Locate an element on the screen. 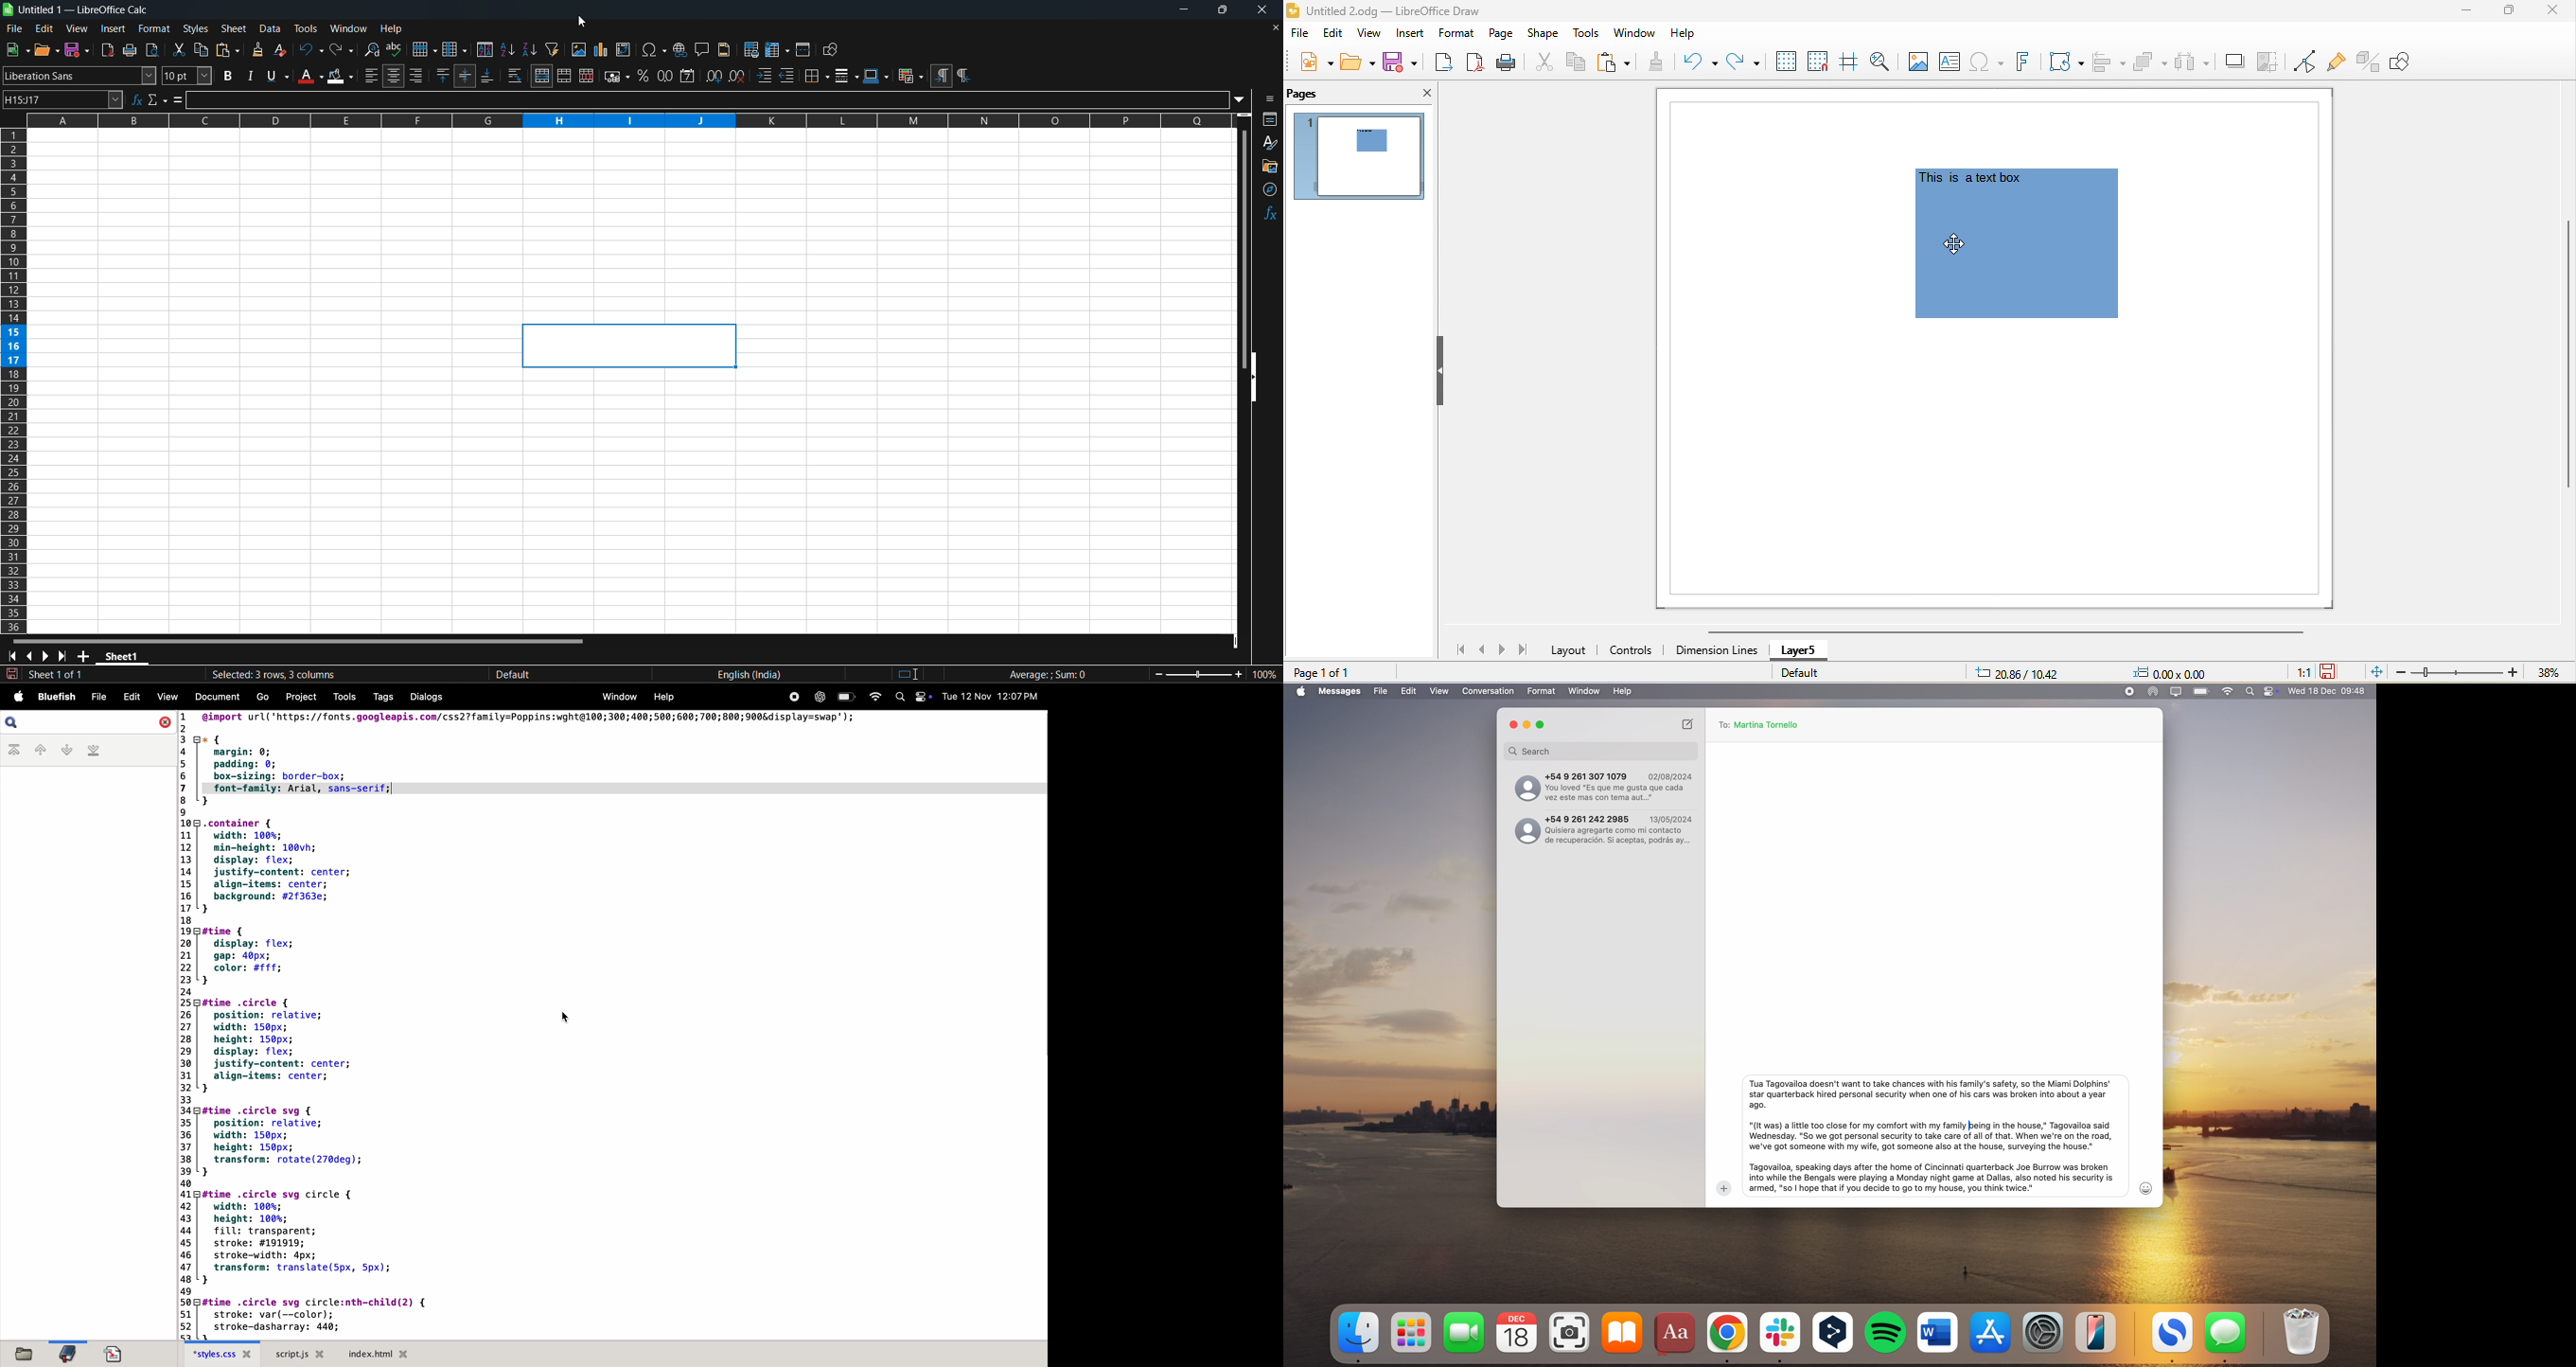  font color is located at coordinates (309, 76).